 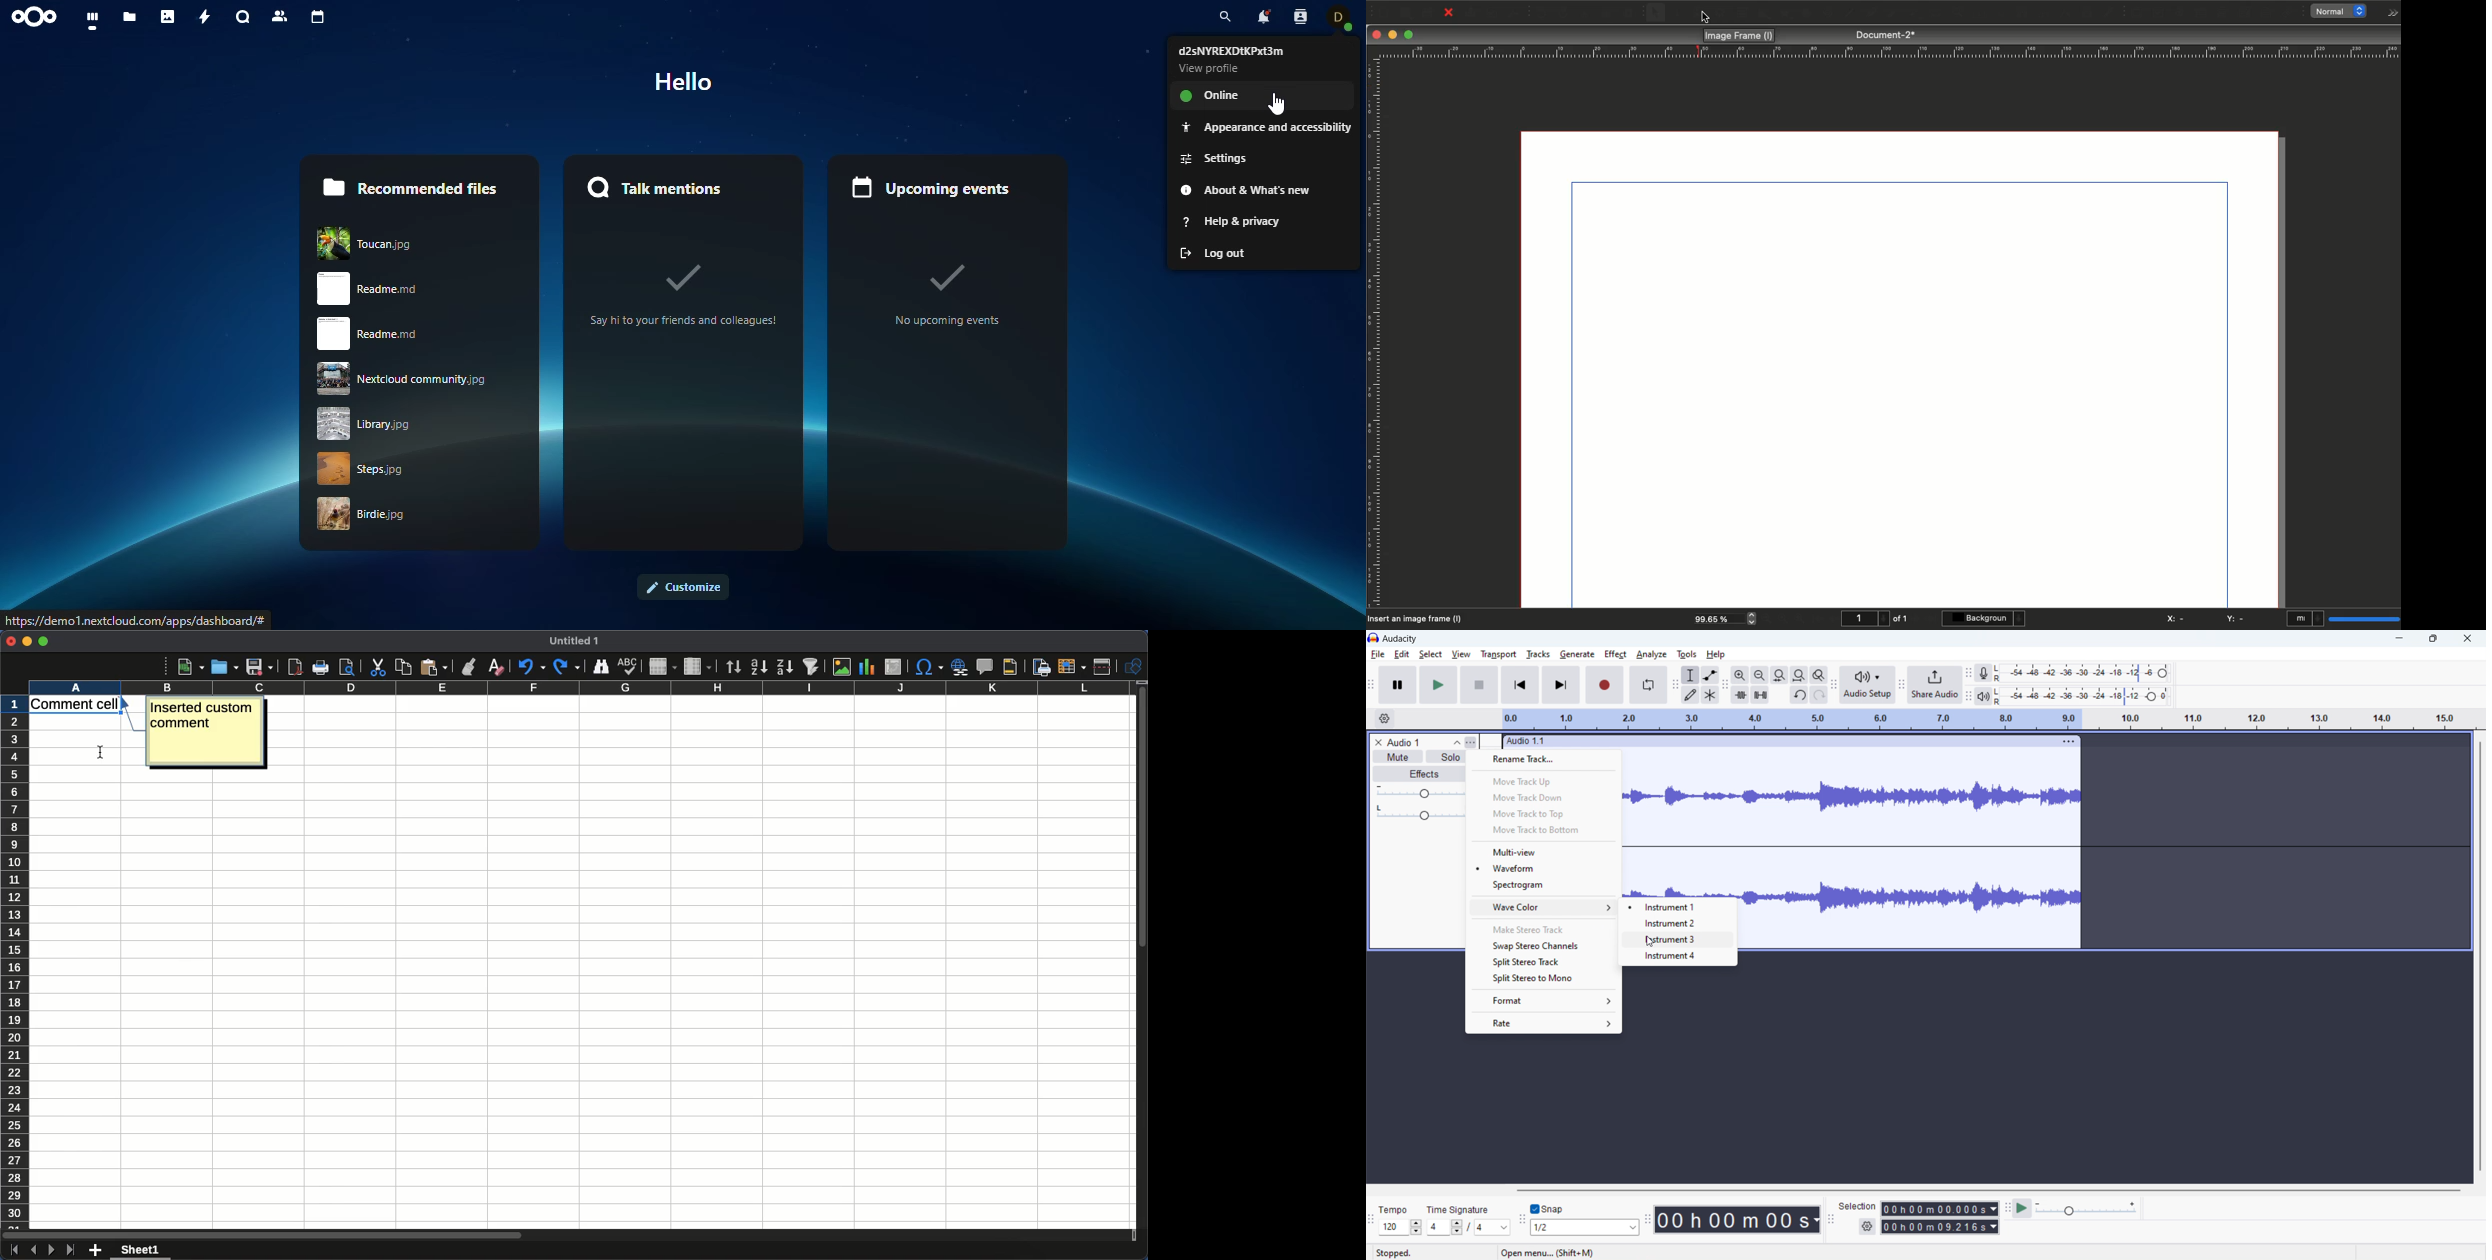 I want to click on Print, so click(x=321, y=667).